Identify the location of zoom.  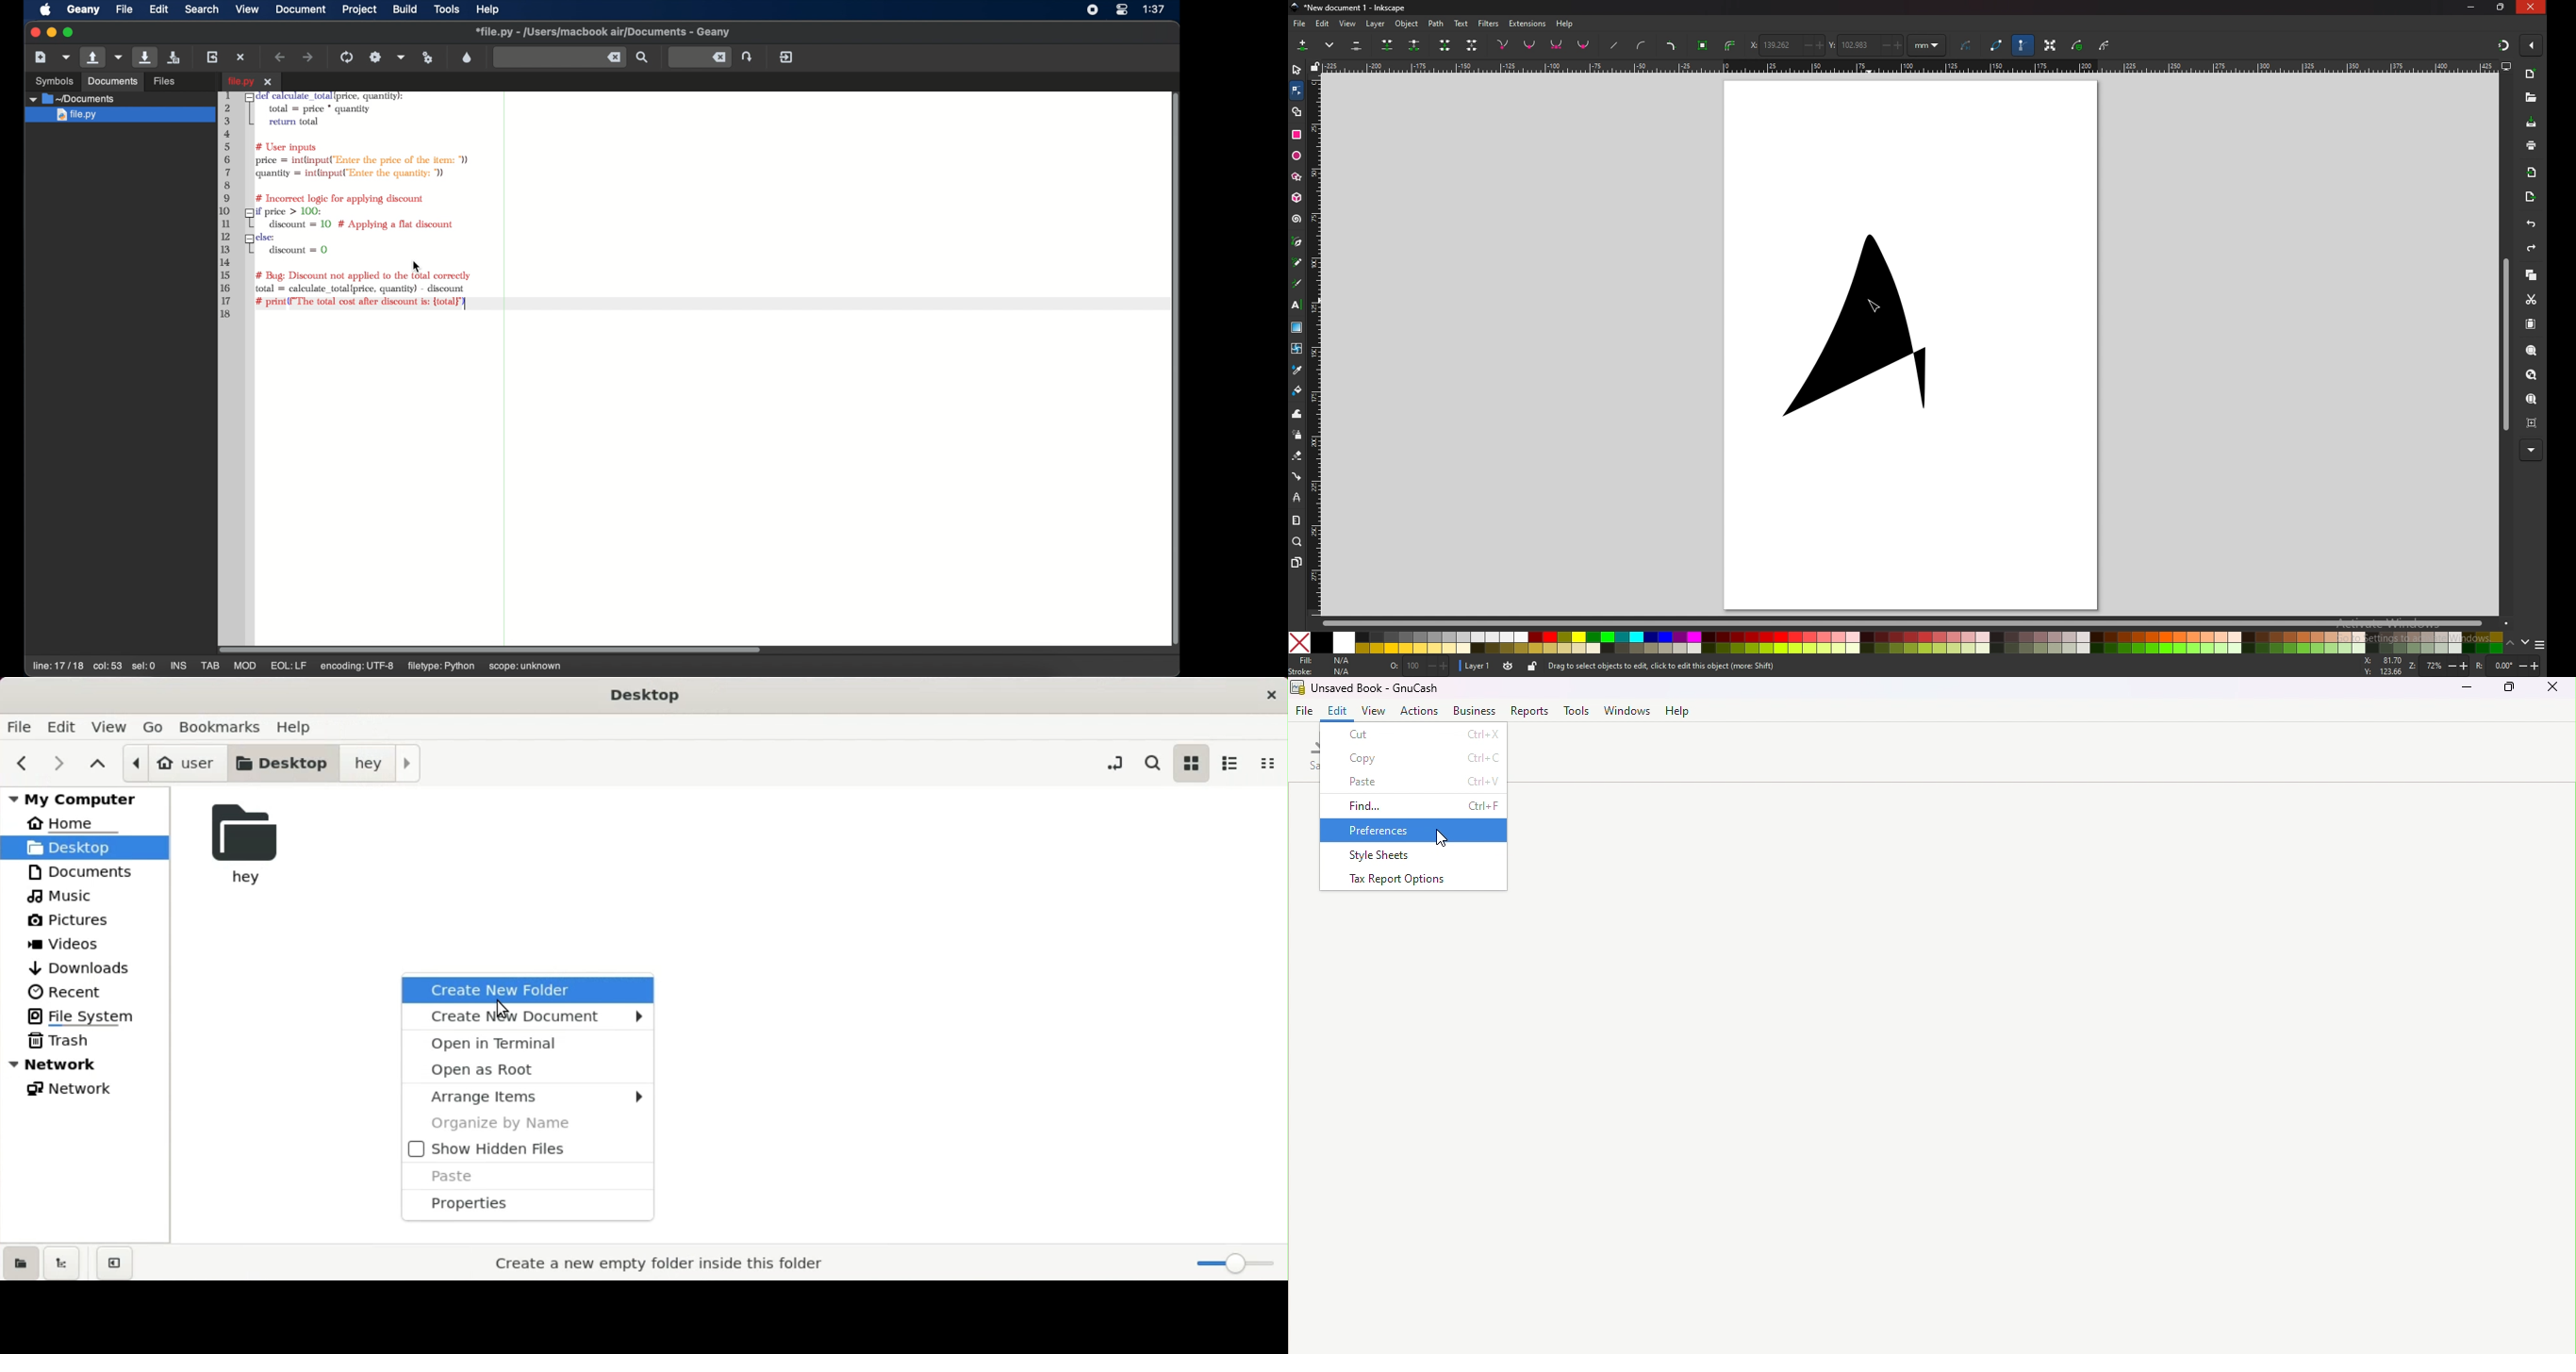
(1297, 542).